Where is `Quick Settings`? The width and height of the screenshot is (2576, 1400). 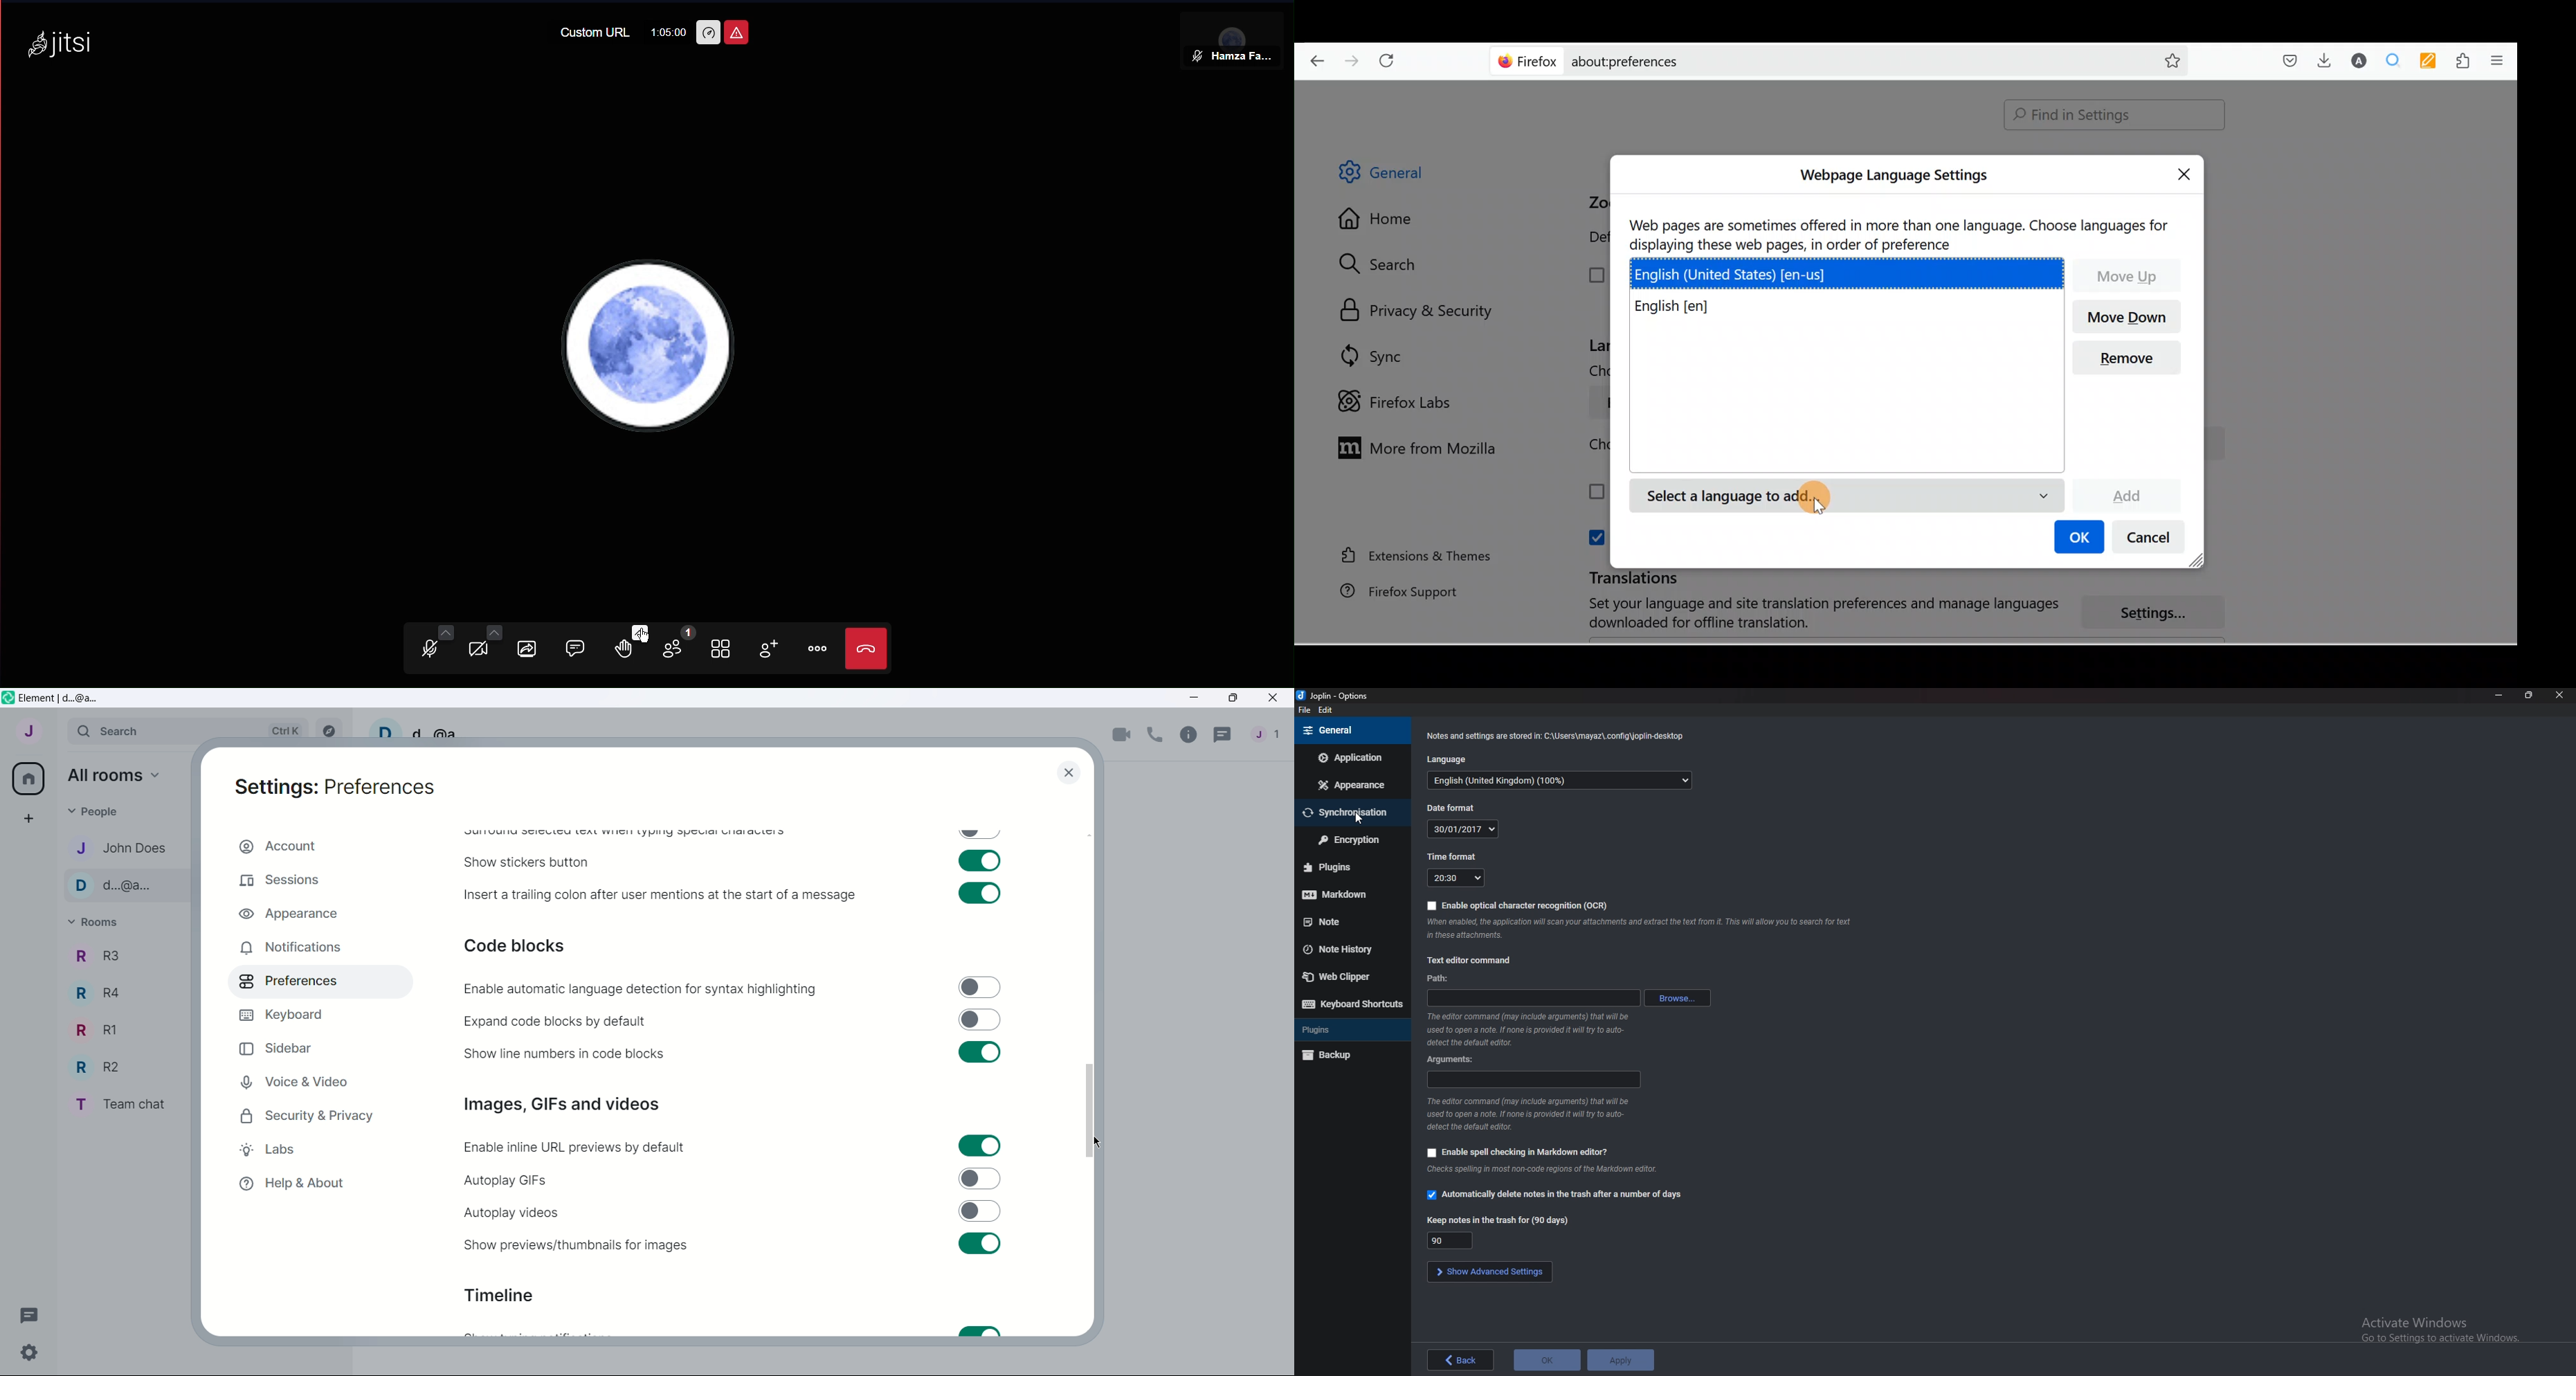 Quick Settings is located at coordinates (29, 1353).